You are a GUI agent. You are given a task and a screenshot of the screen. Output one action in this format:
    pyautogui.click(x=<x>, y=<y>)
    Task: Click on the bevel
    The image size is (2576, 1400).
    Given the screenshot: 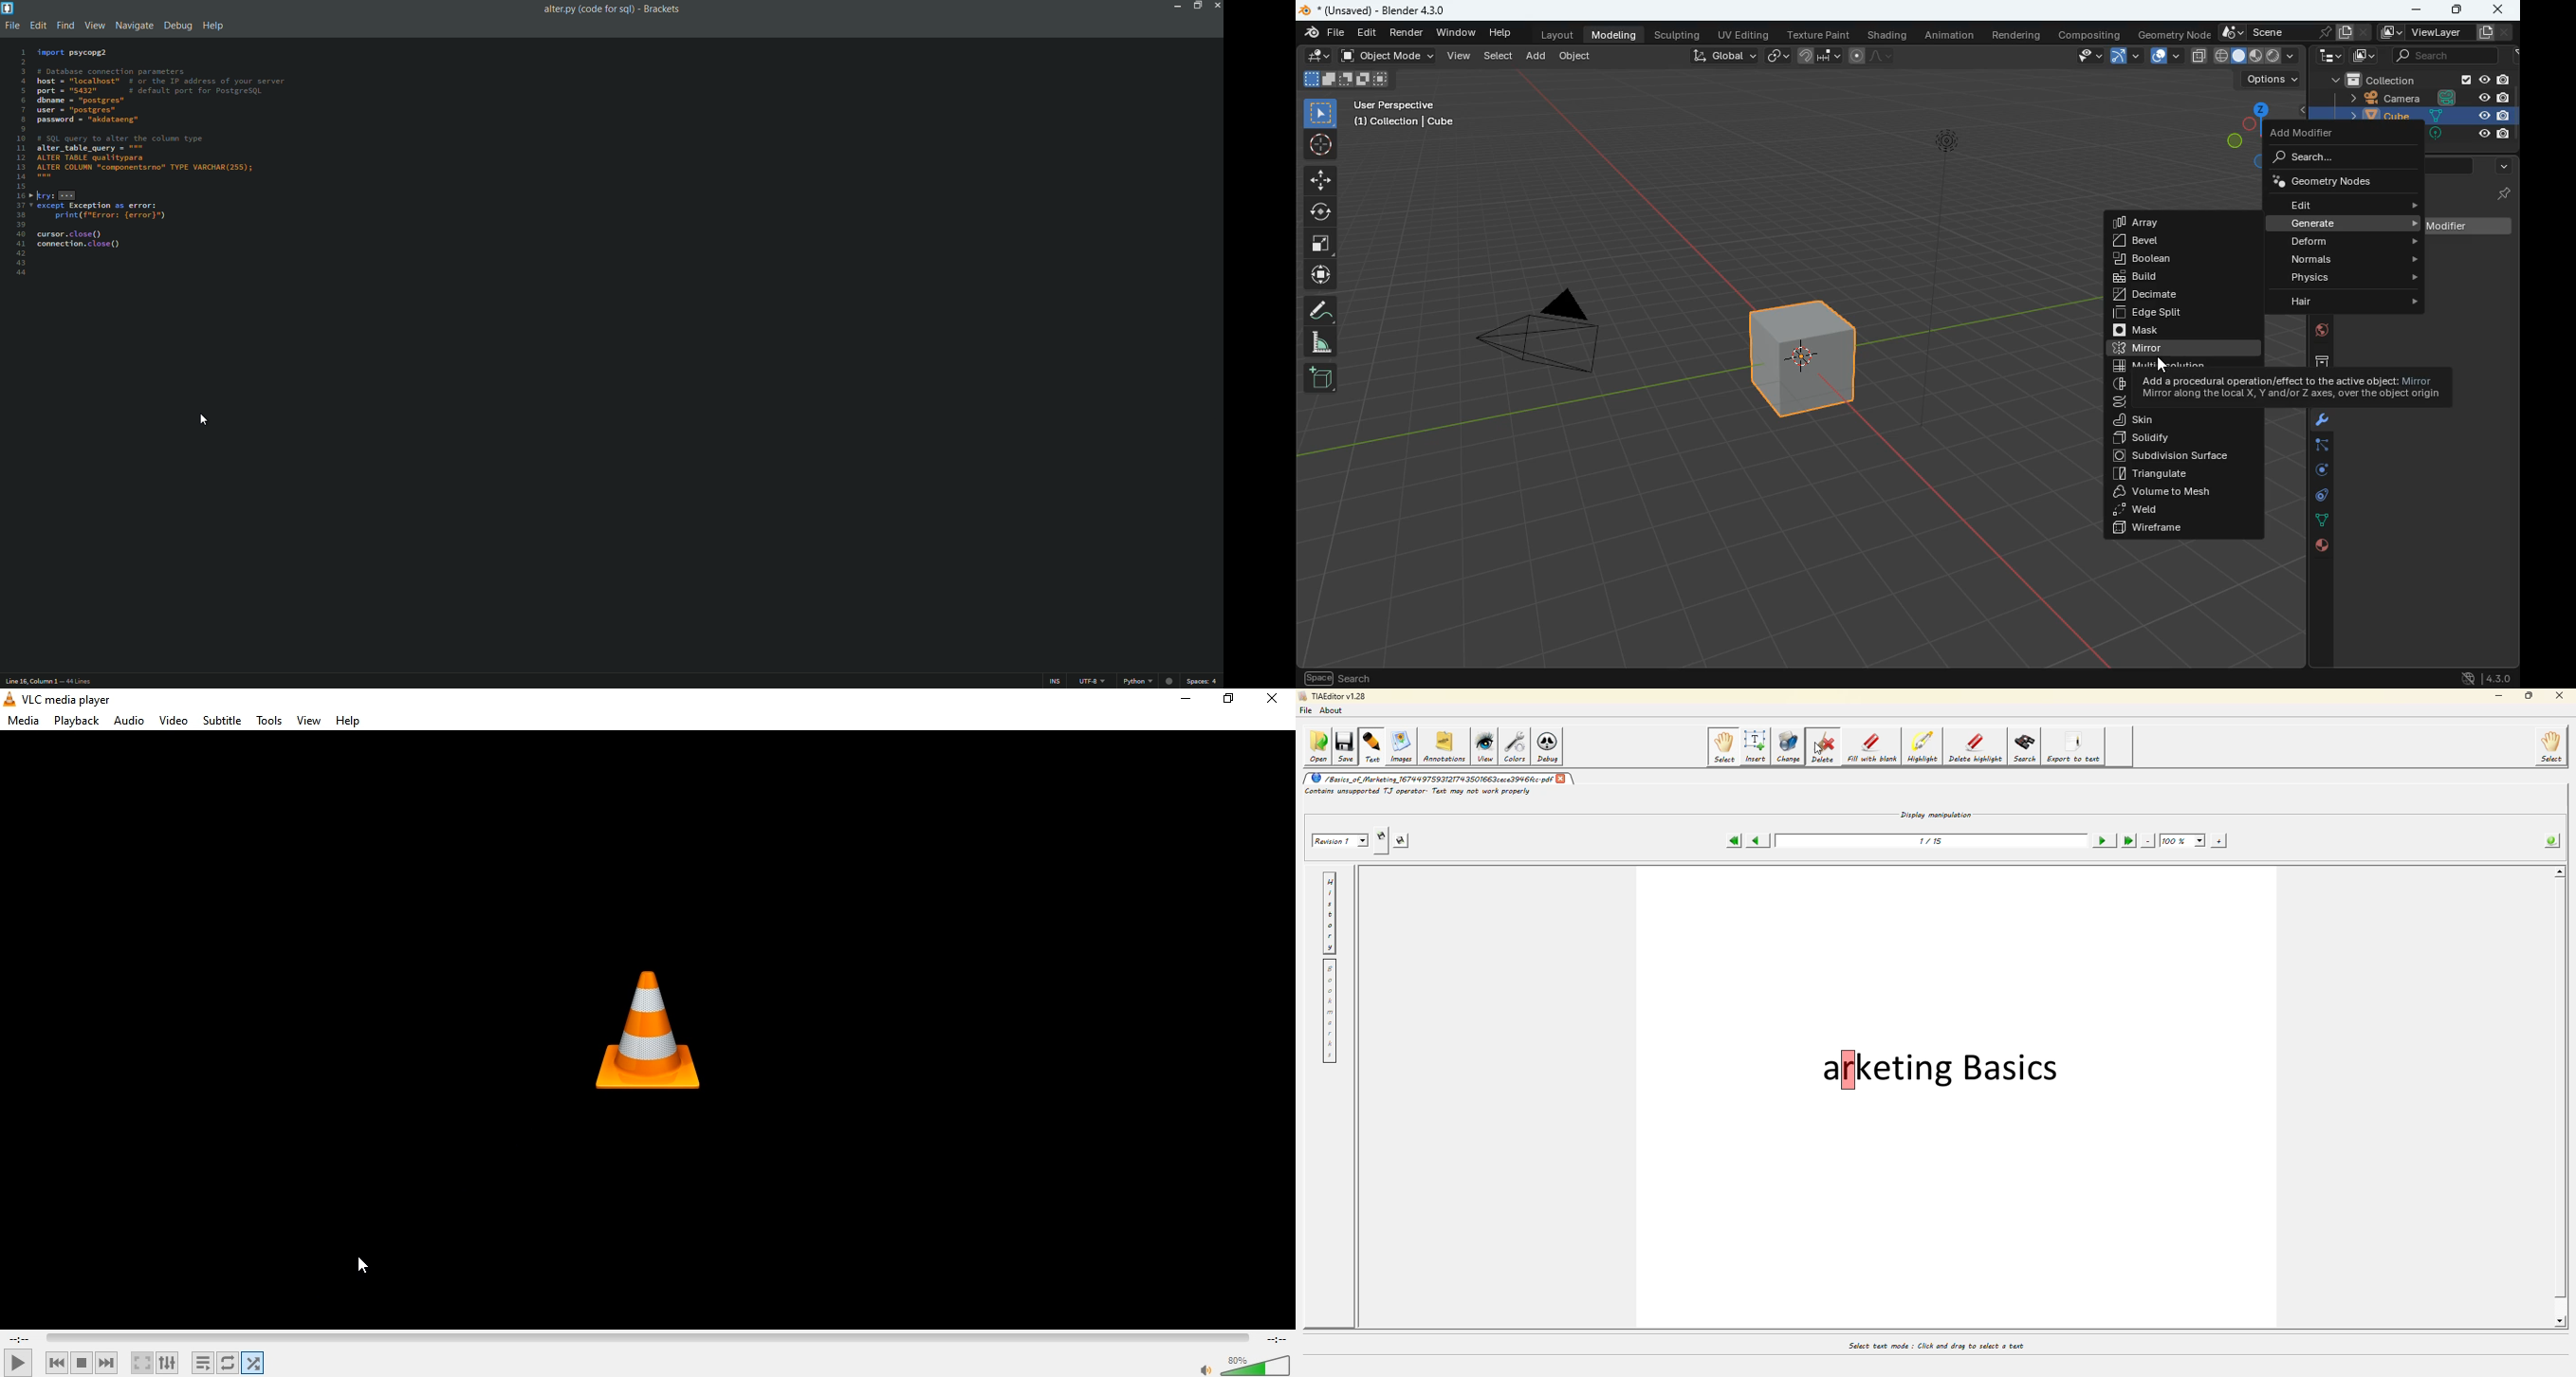 What is the action you would take?
    pyautogui.click(x=2167, y=241)
    